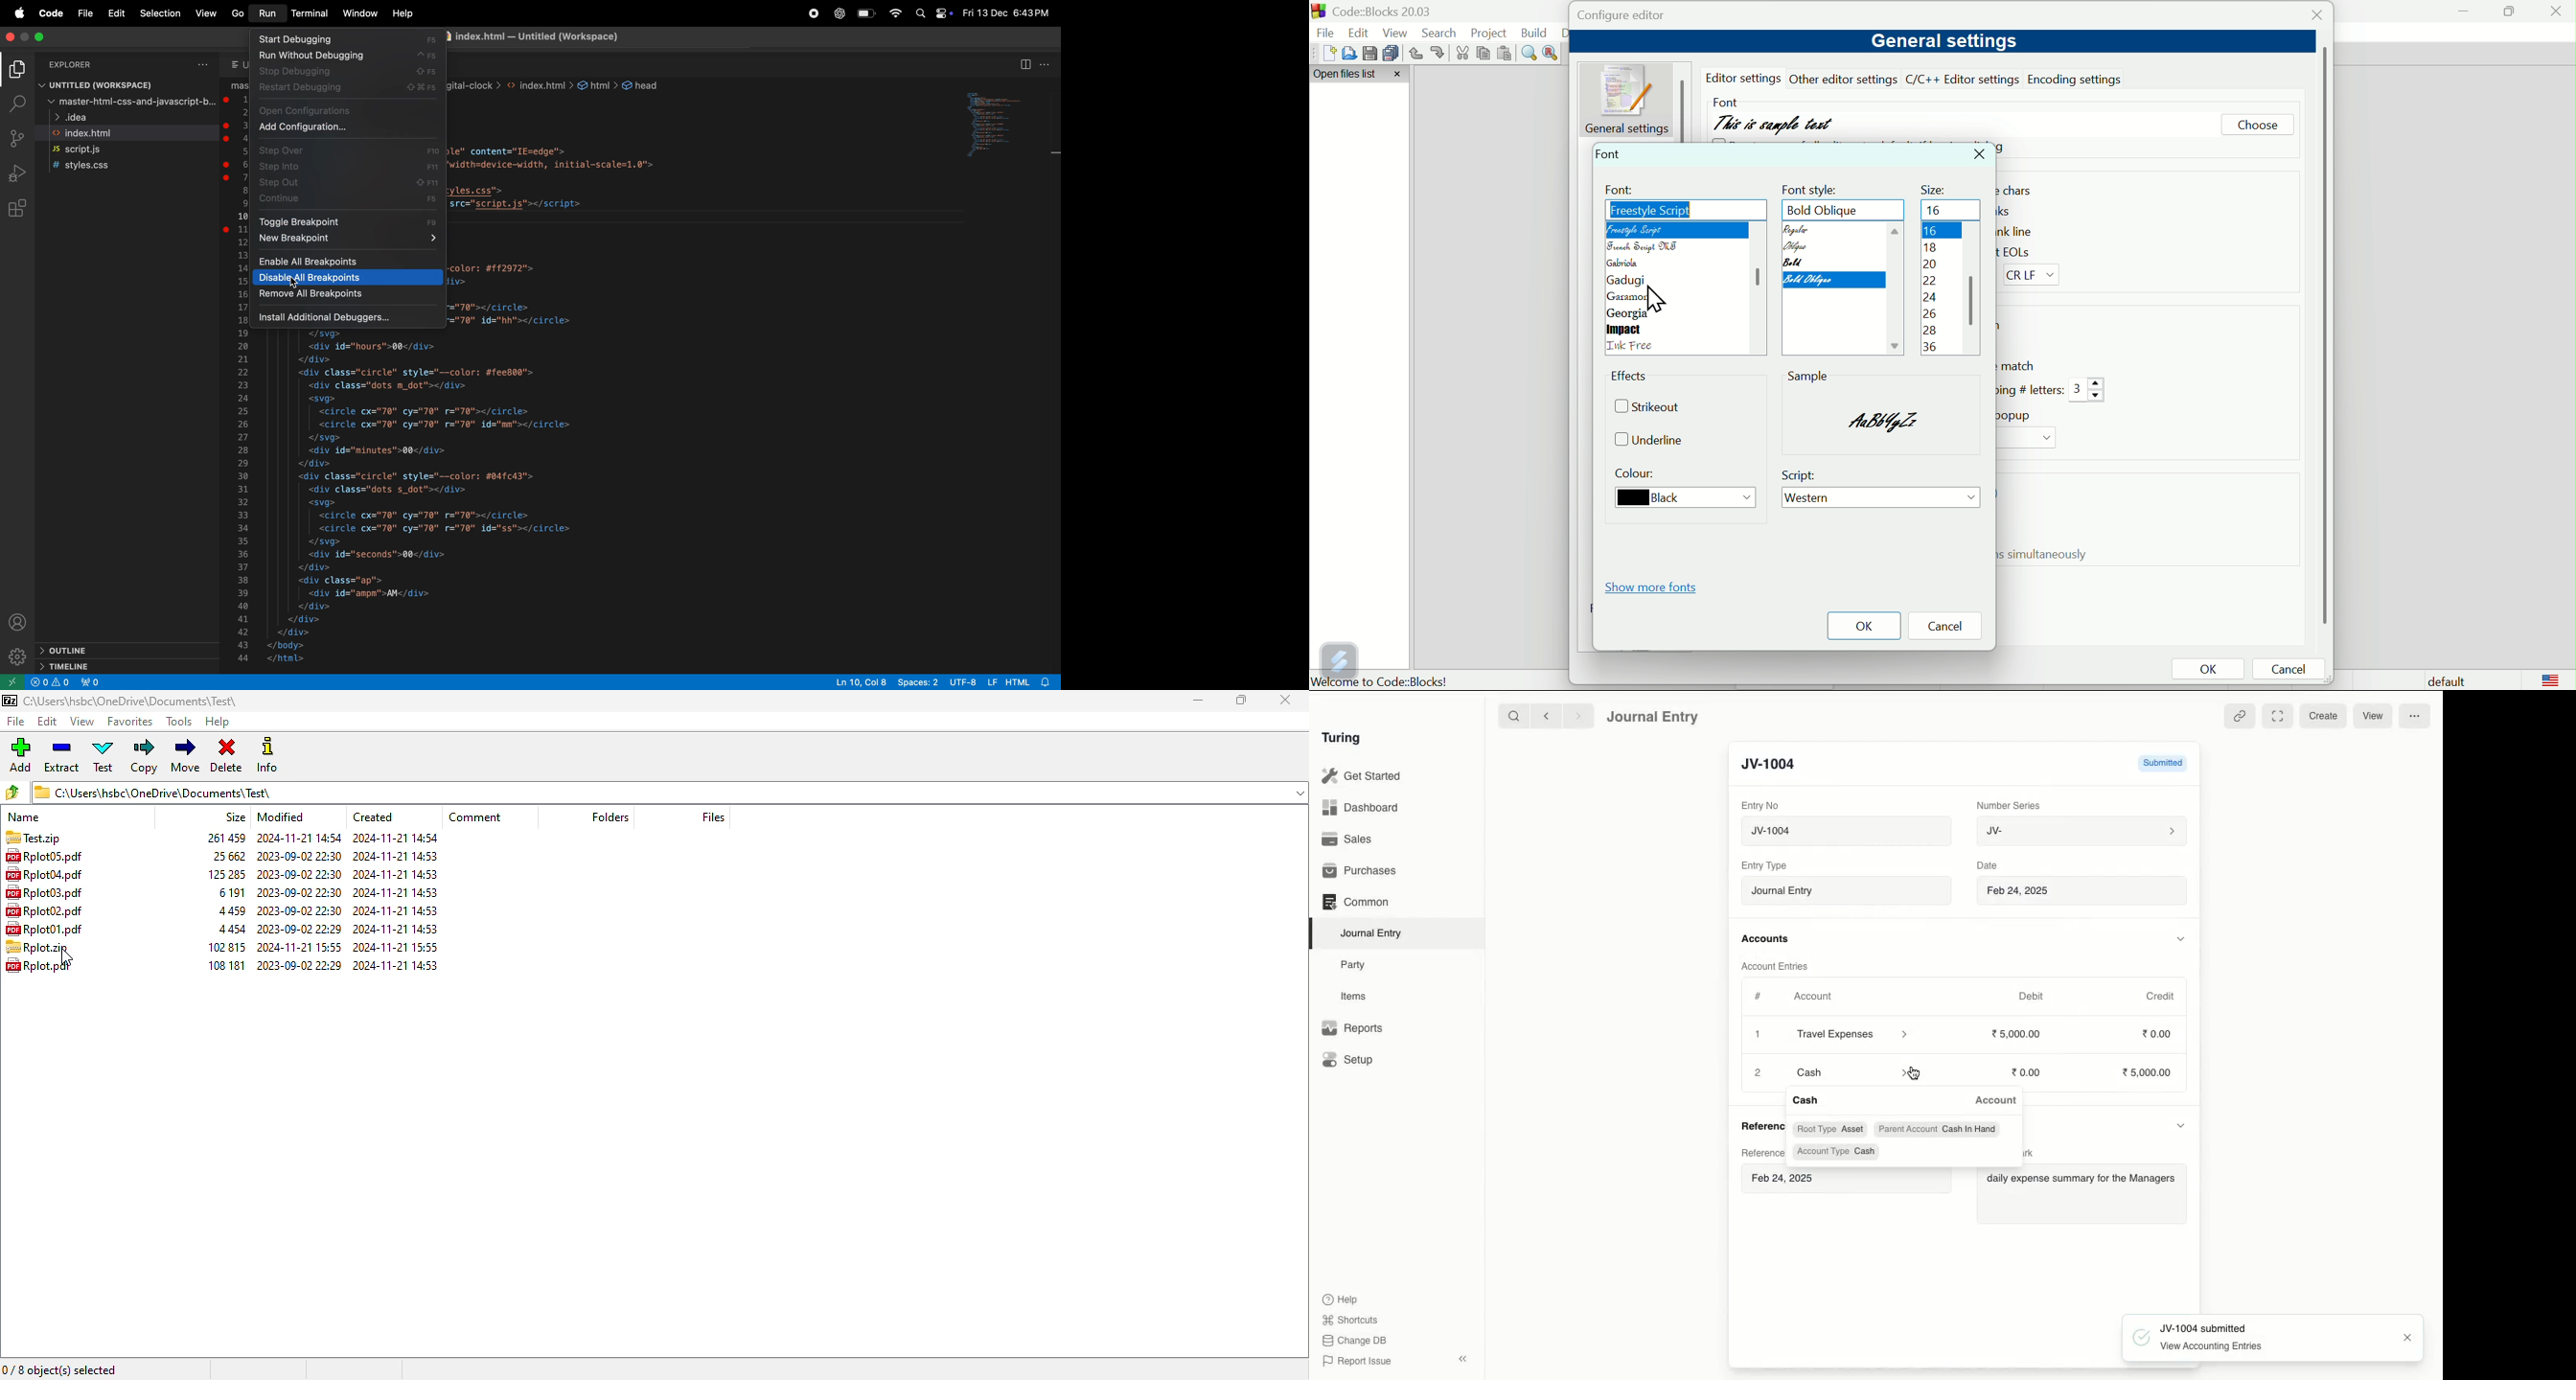 This screenshot has height=1400, width=2576. What do you see at coordinates (1535, 32) in the screenshot?
I see `Build` at bounding box center [1535, 32].